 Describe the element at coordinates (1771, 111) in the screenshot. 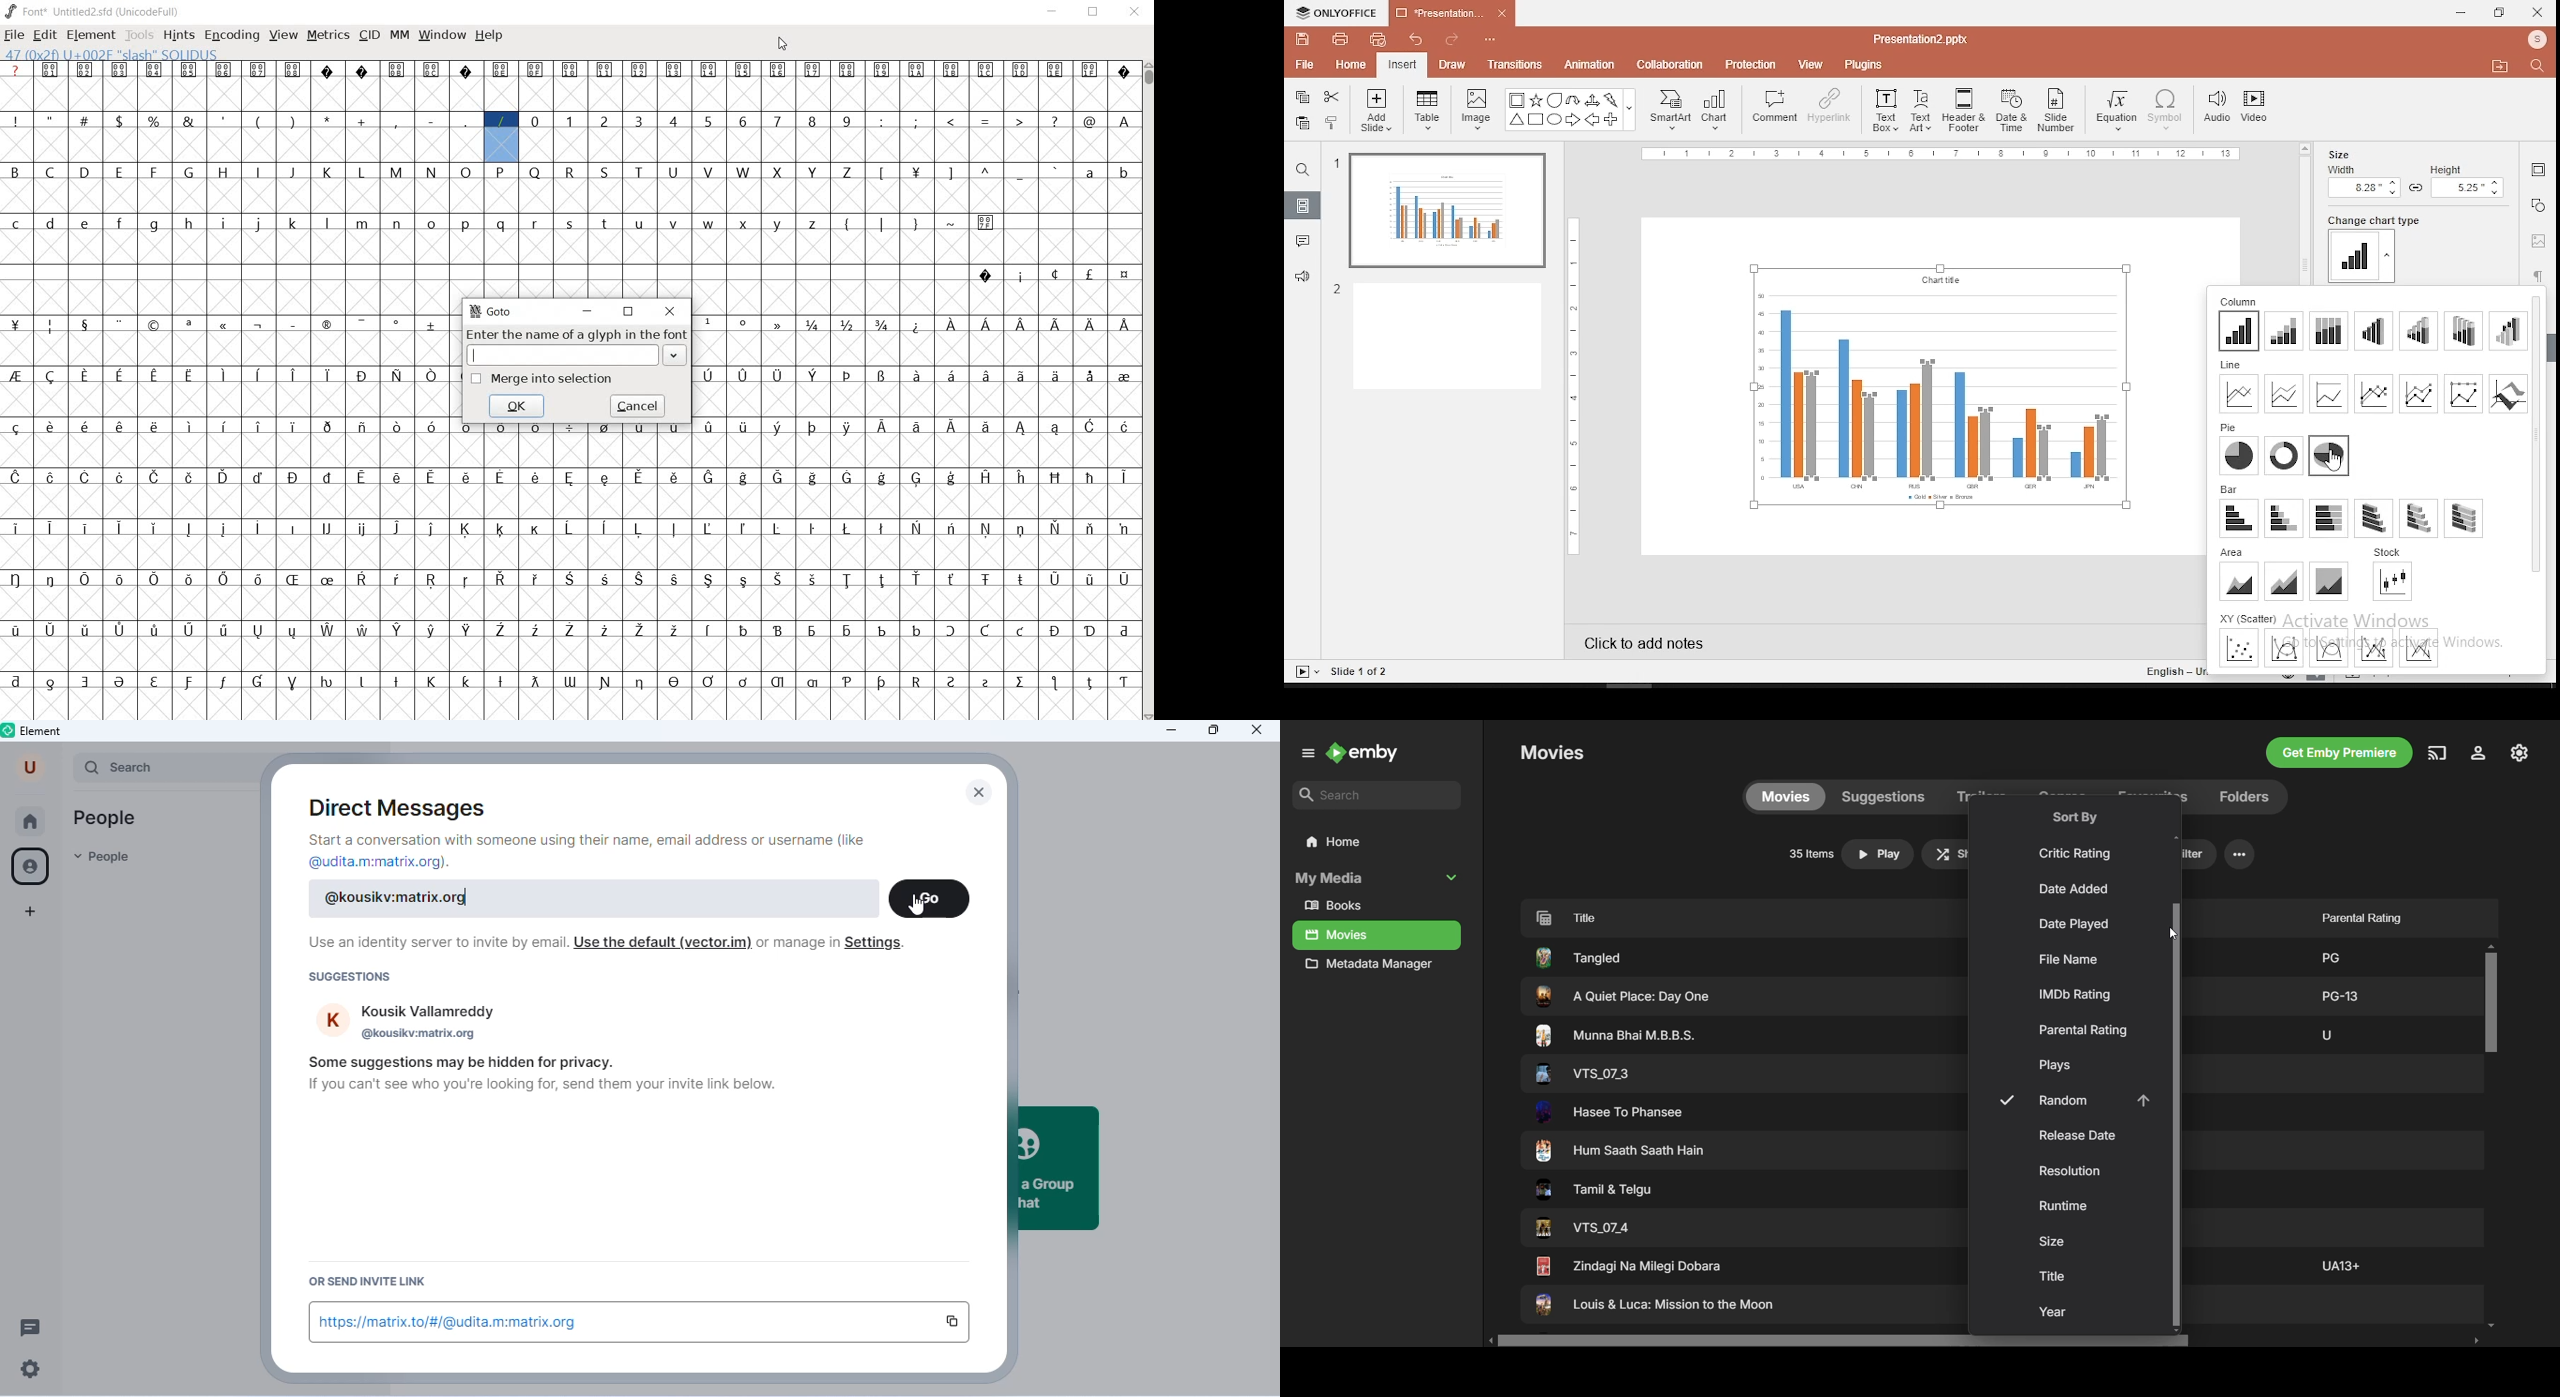

I see `comment` at that location.